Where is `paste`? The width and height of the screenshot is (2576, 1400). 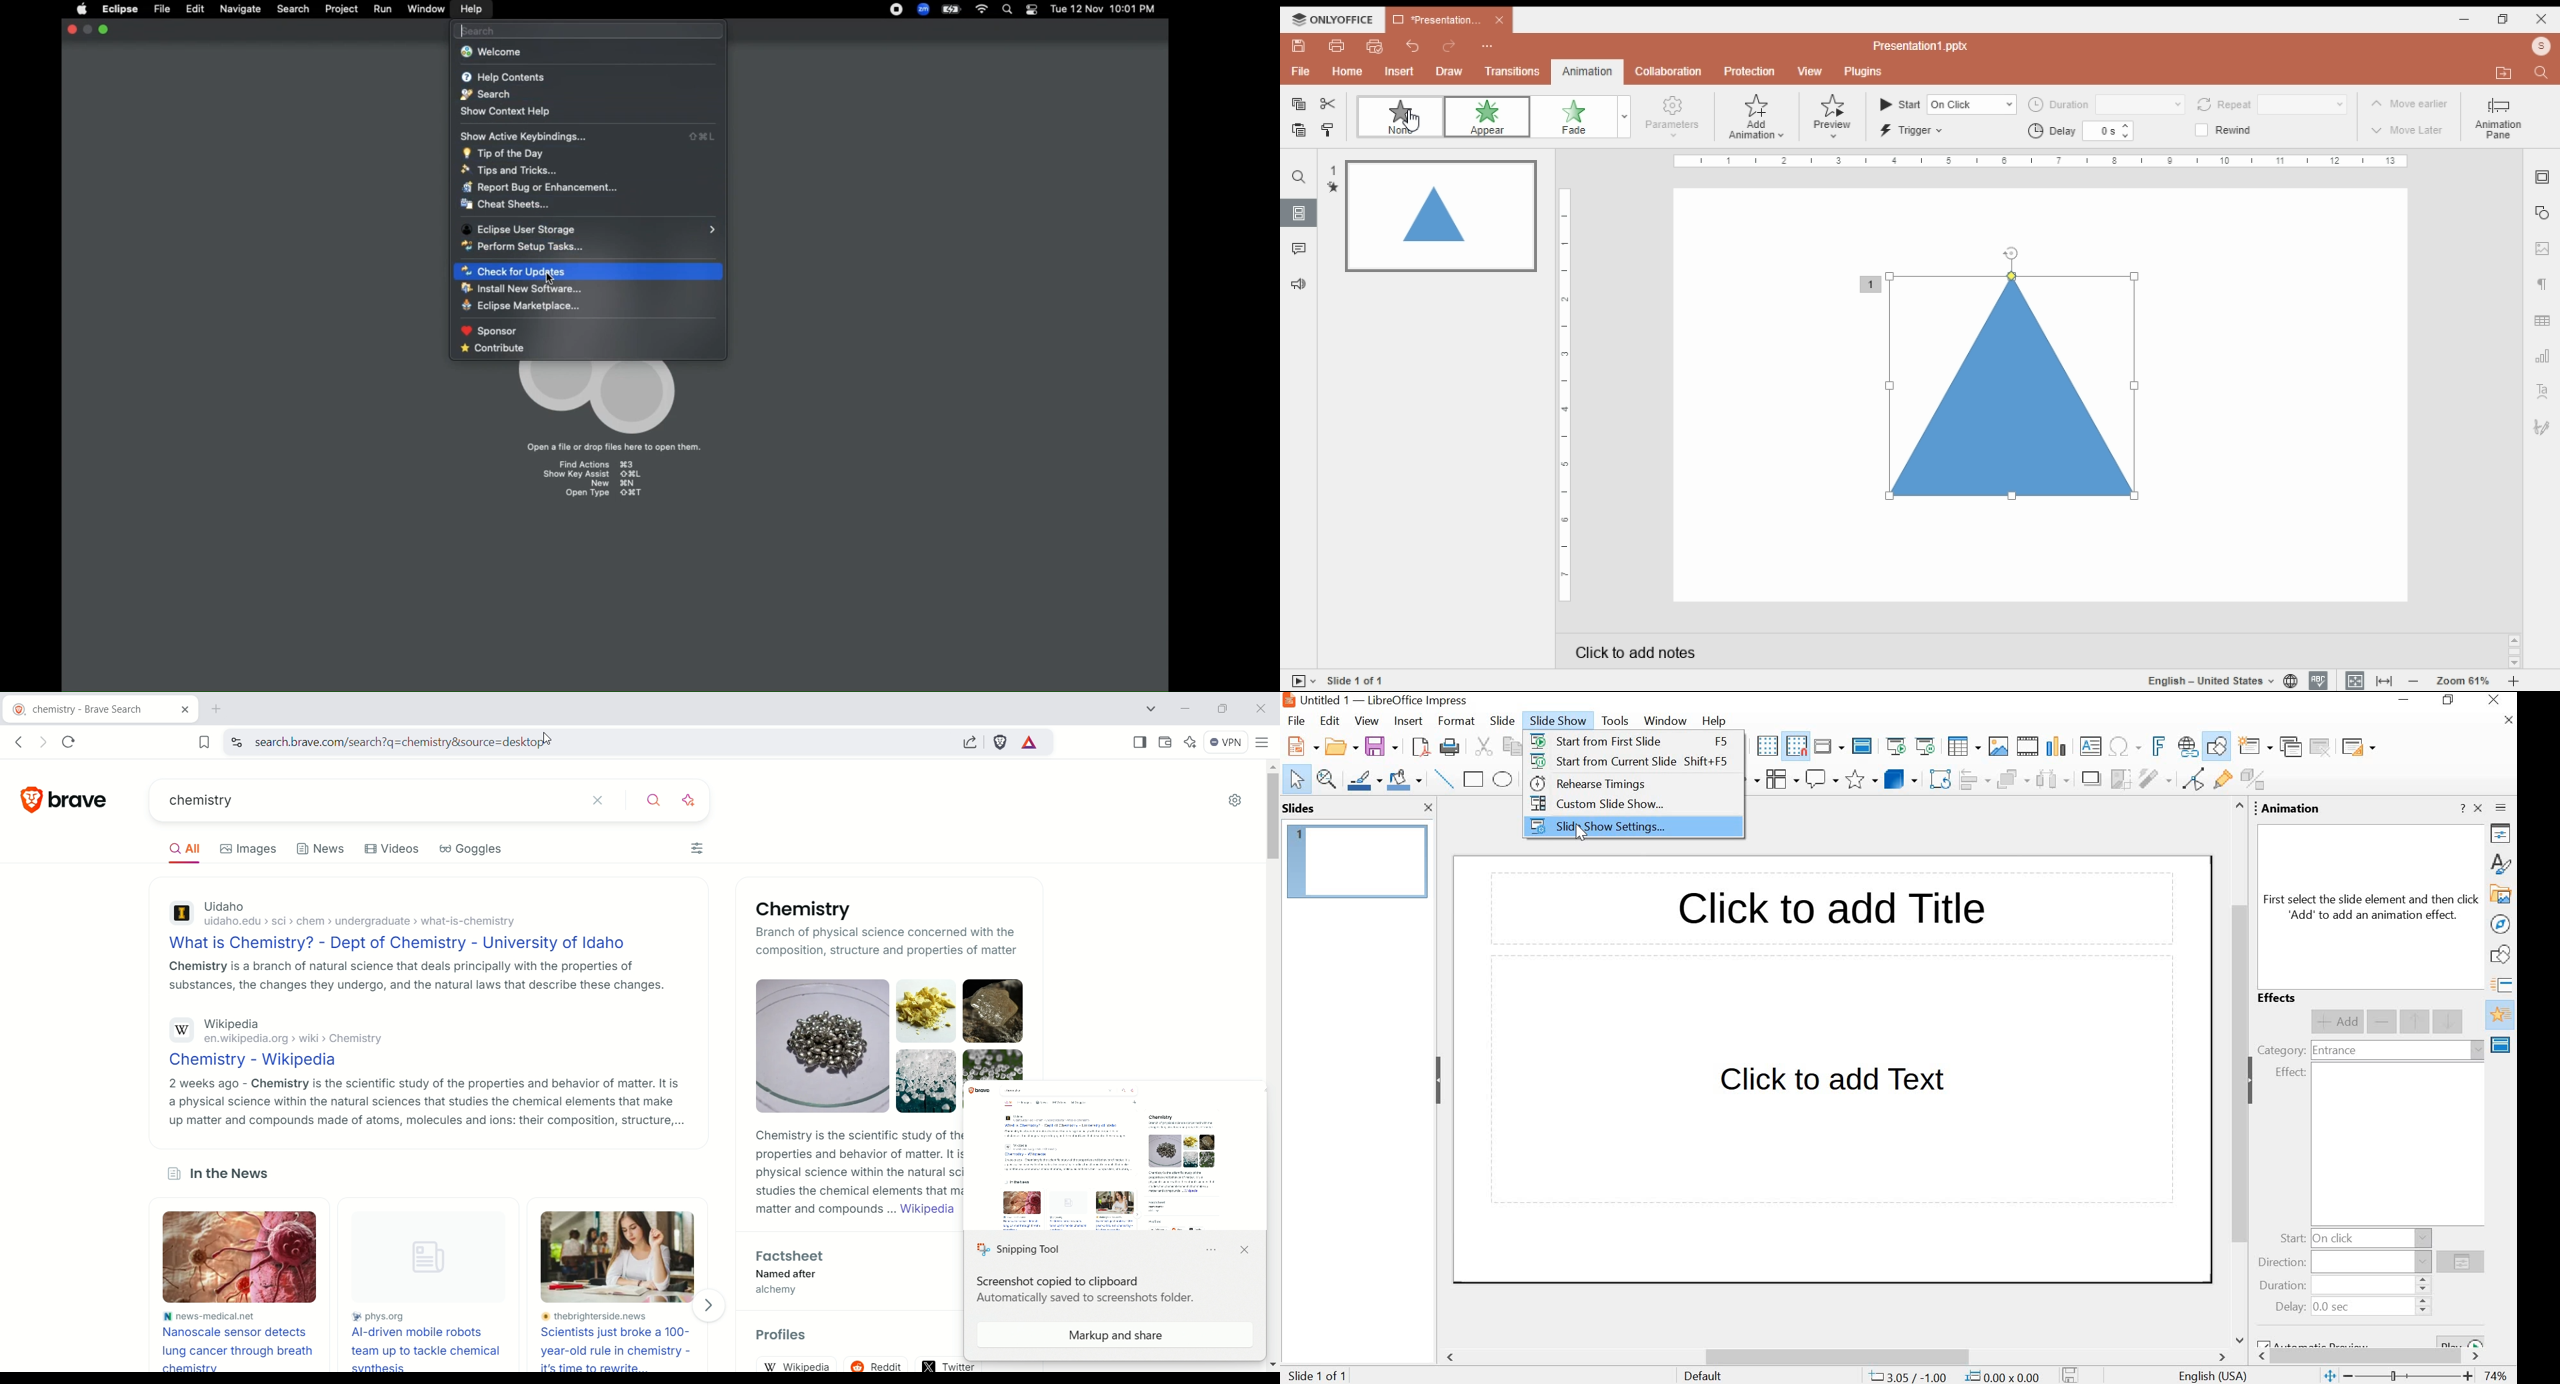
paste is located at coordinates (1299, 129).